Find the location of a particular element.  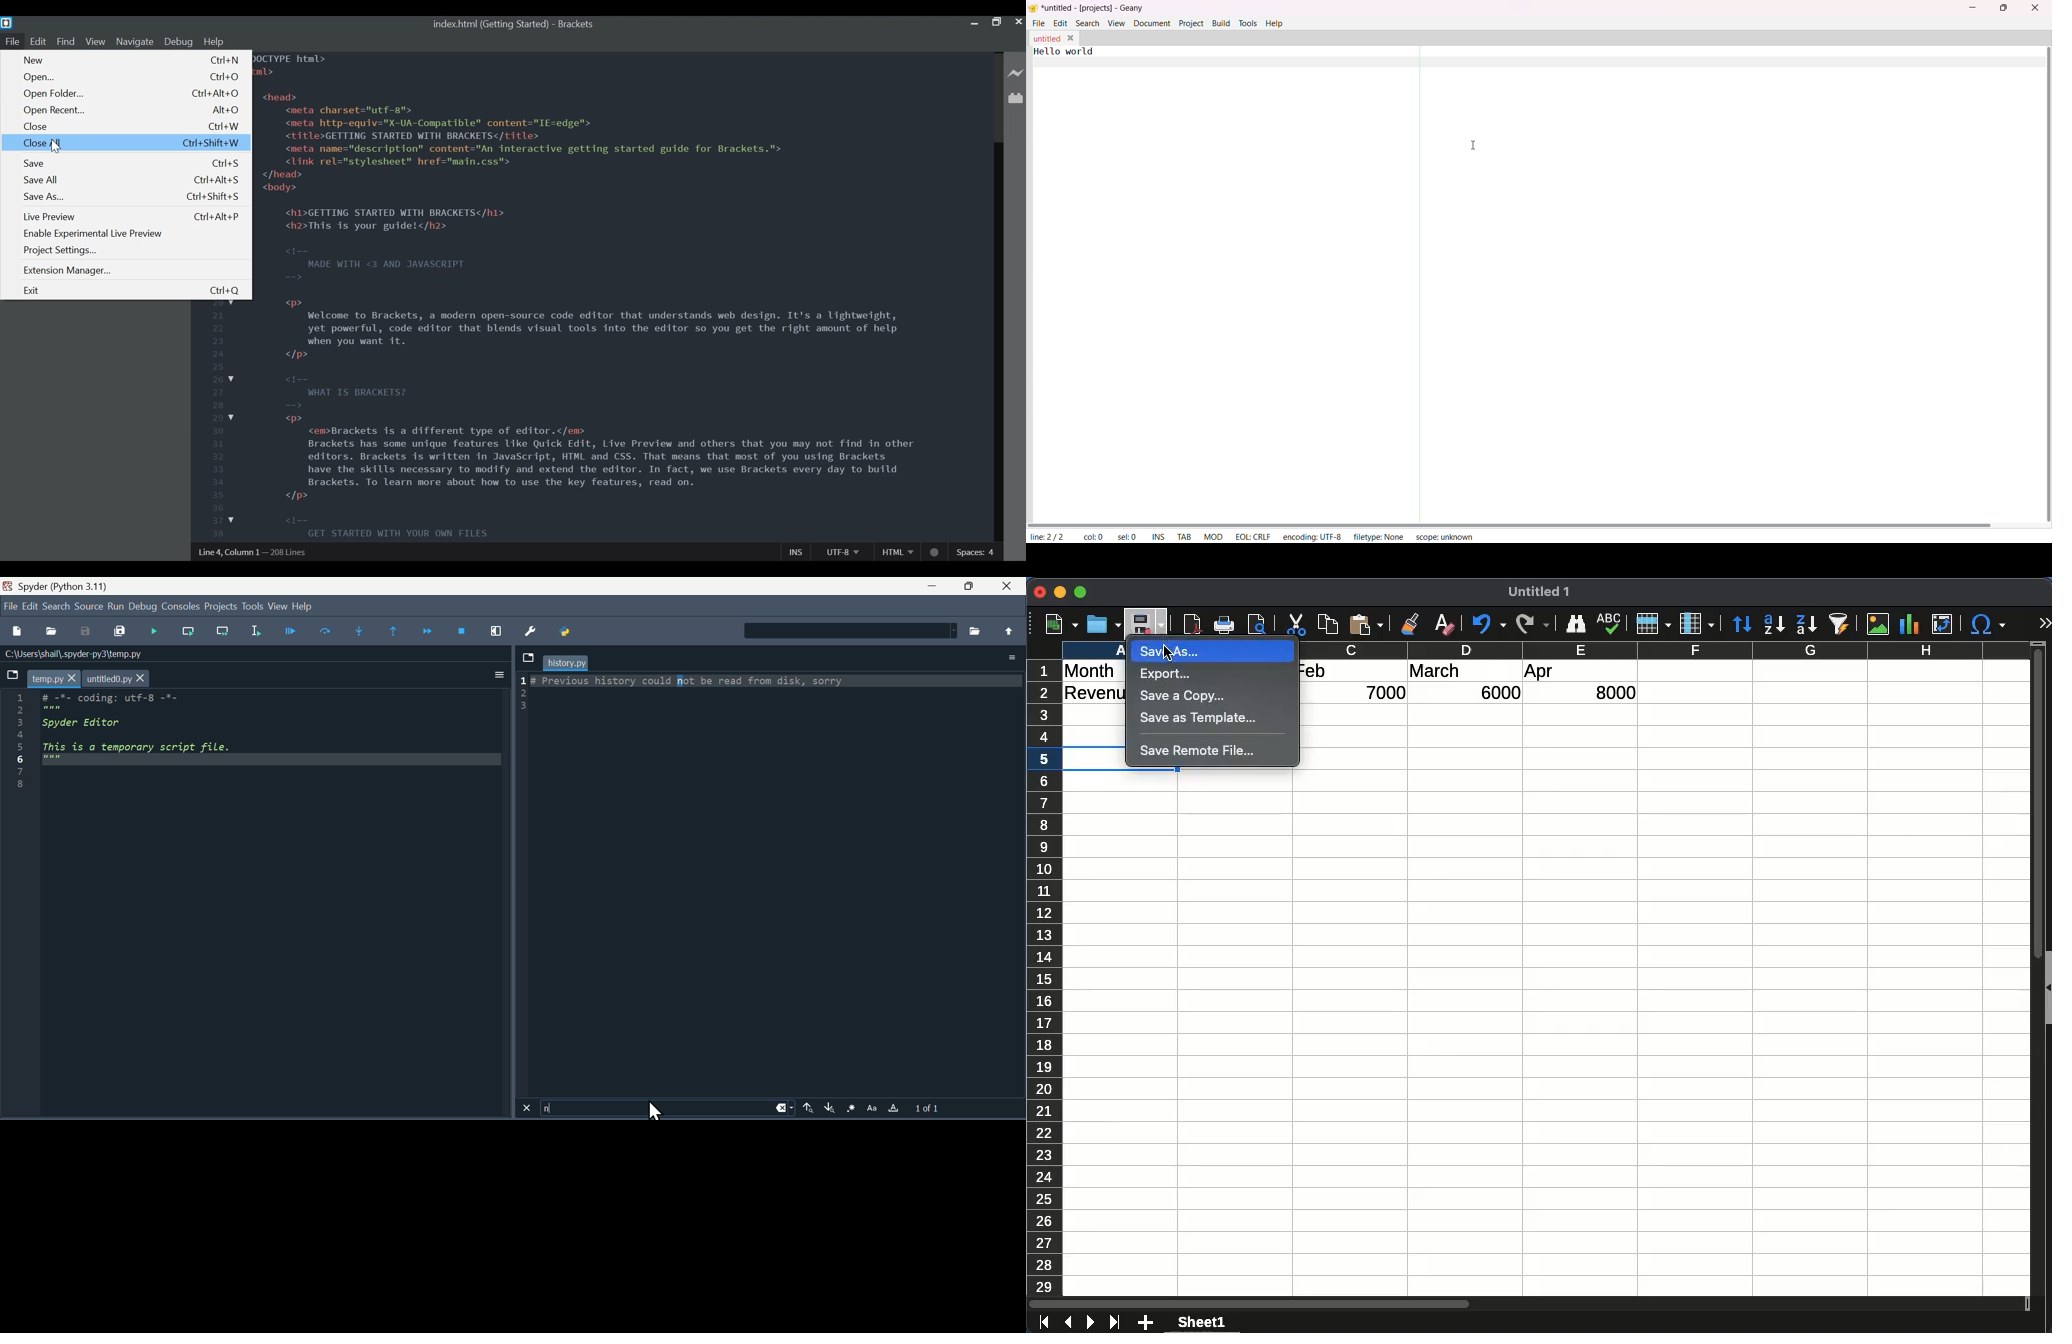

Run selection is located at coordinates (258, 630).